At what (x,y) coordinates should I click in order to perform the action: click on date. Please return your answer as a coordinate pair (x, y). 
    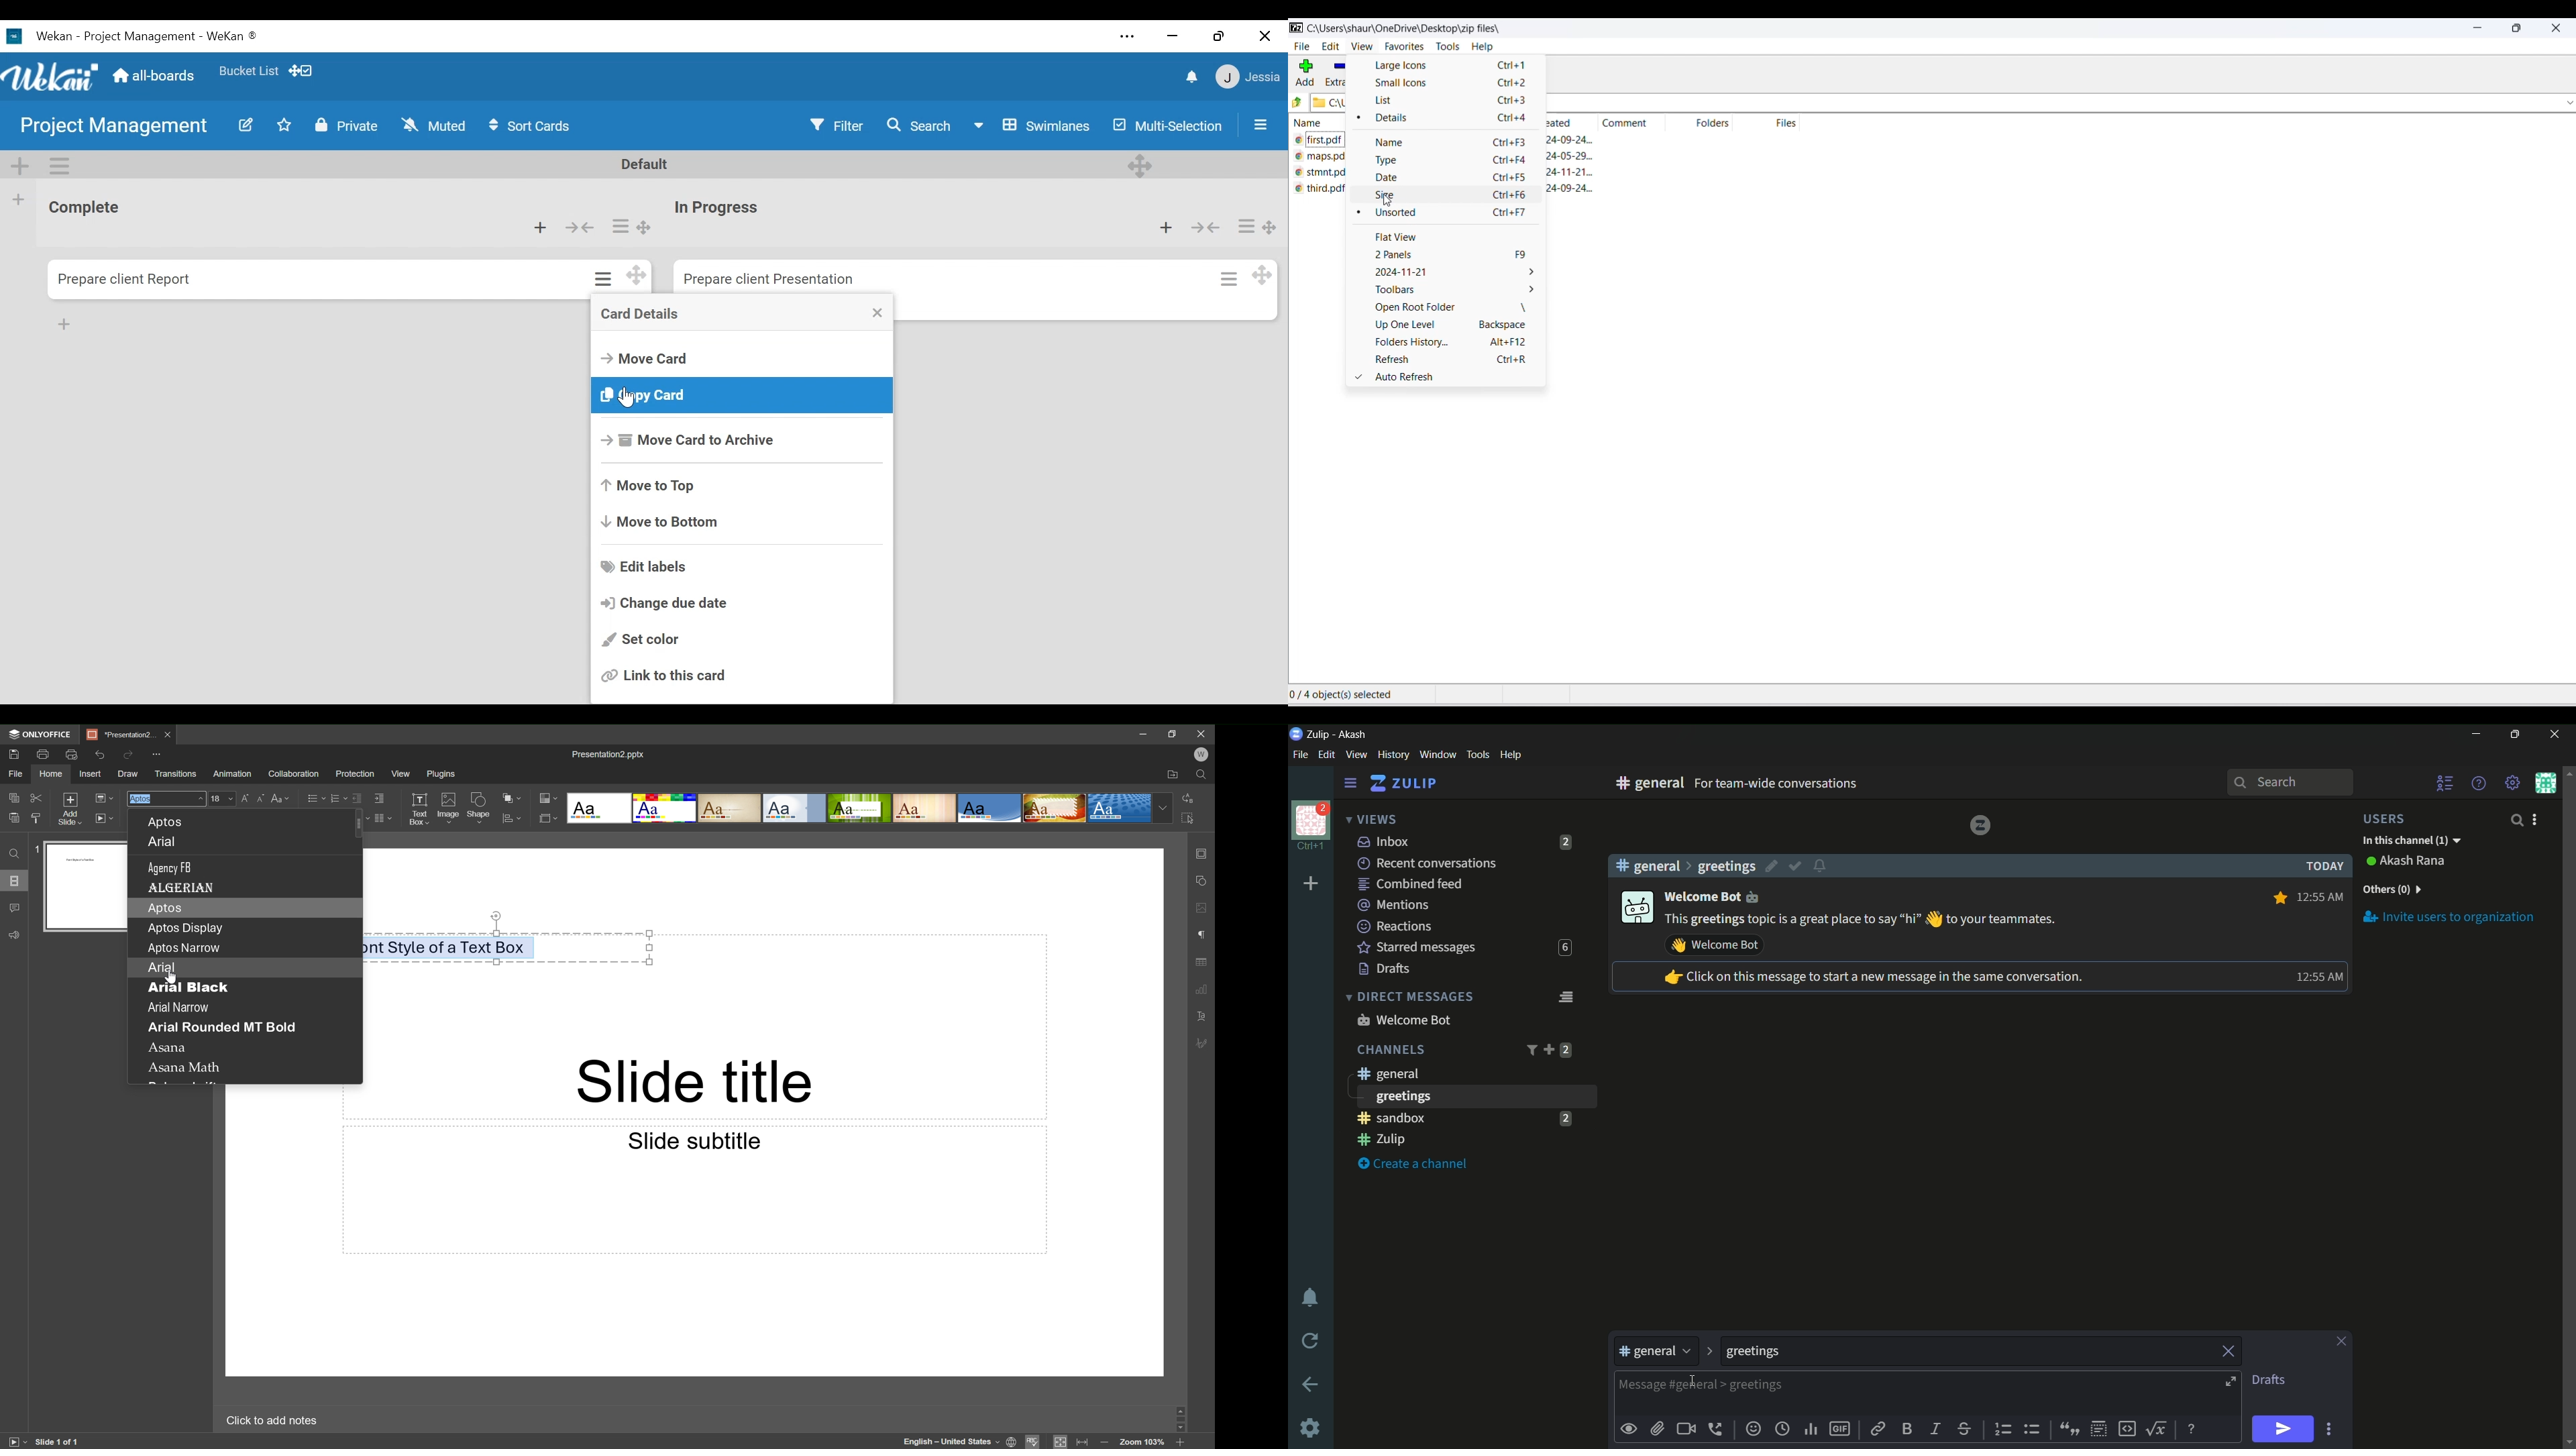
    Looking at the image, I should click on (1452, 180).